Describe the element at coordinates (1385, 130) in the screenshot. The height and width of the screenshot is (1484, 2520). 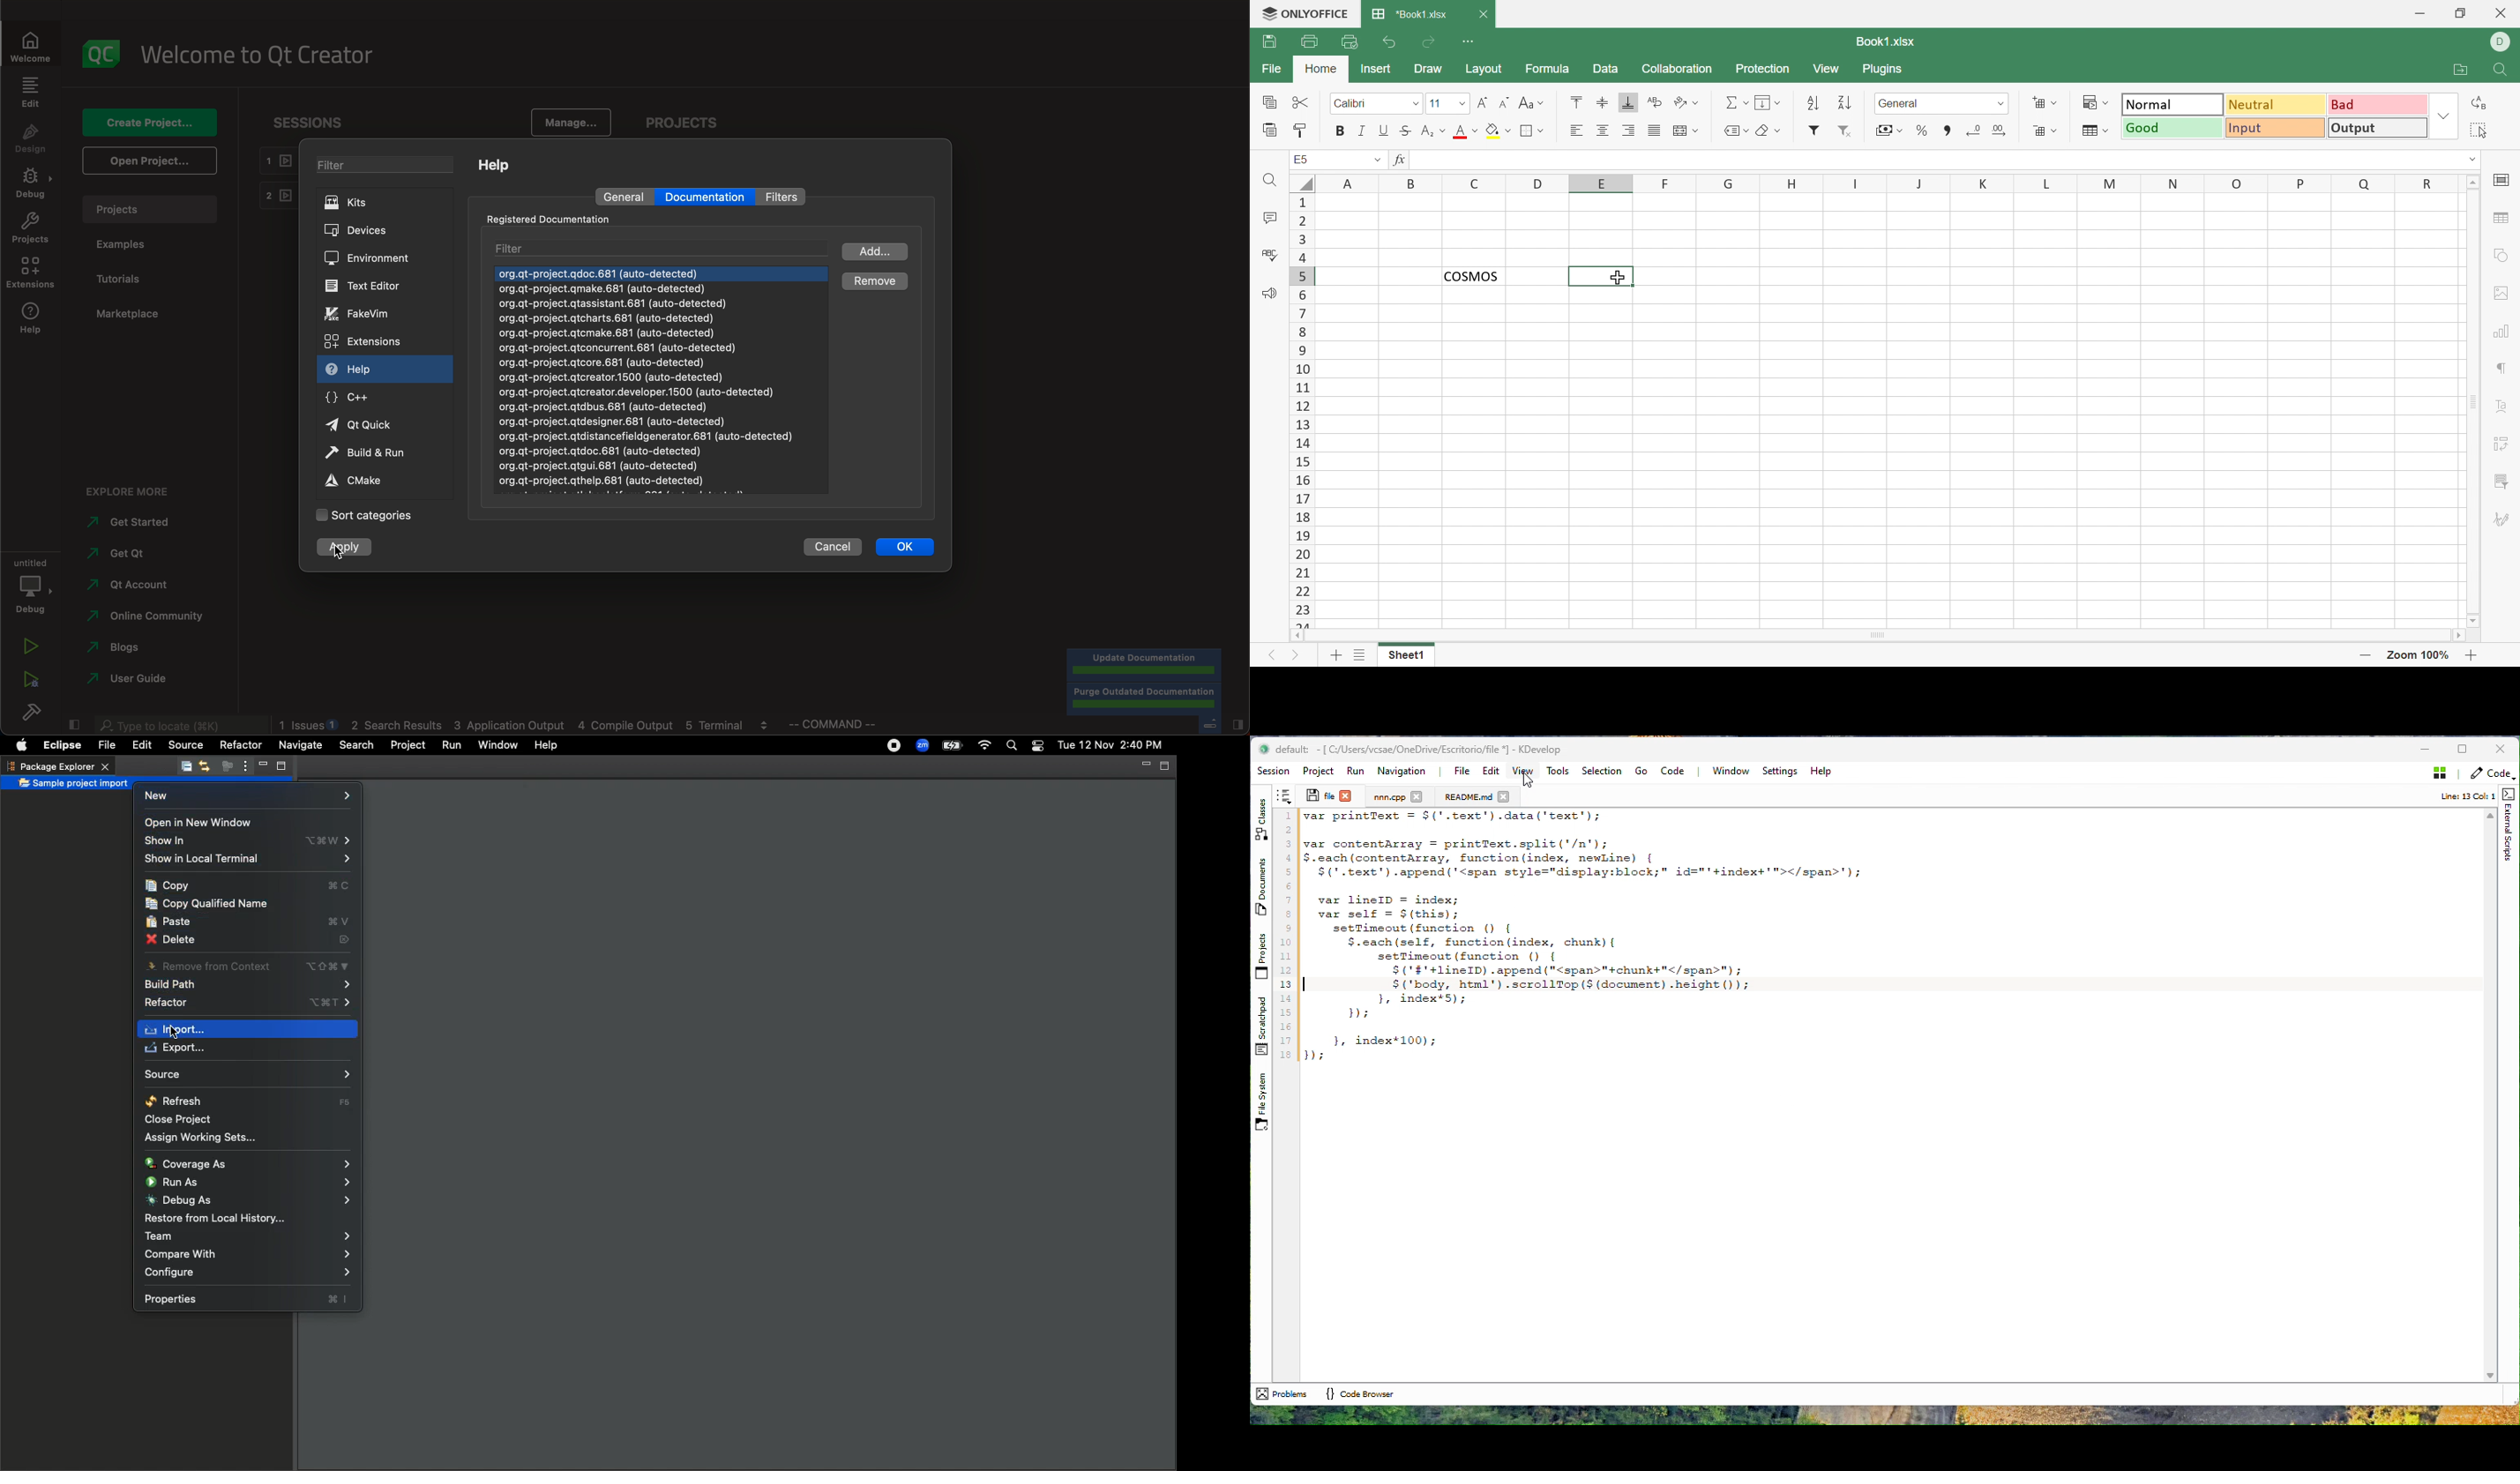
I see `Underline` at that location.